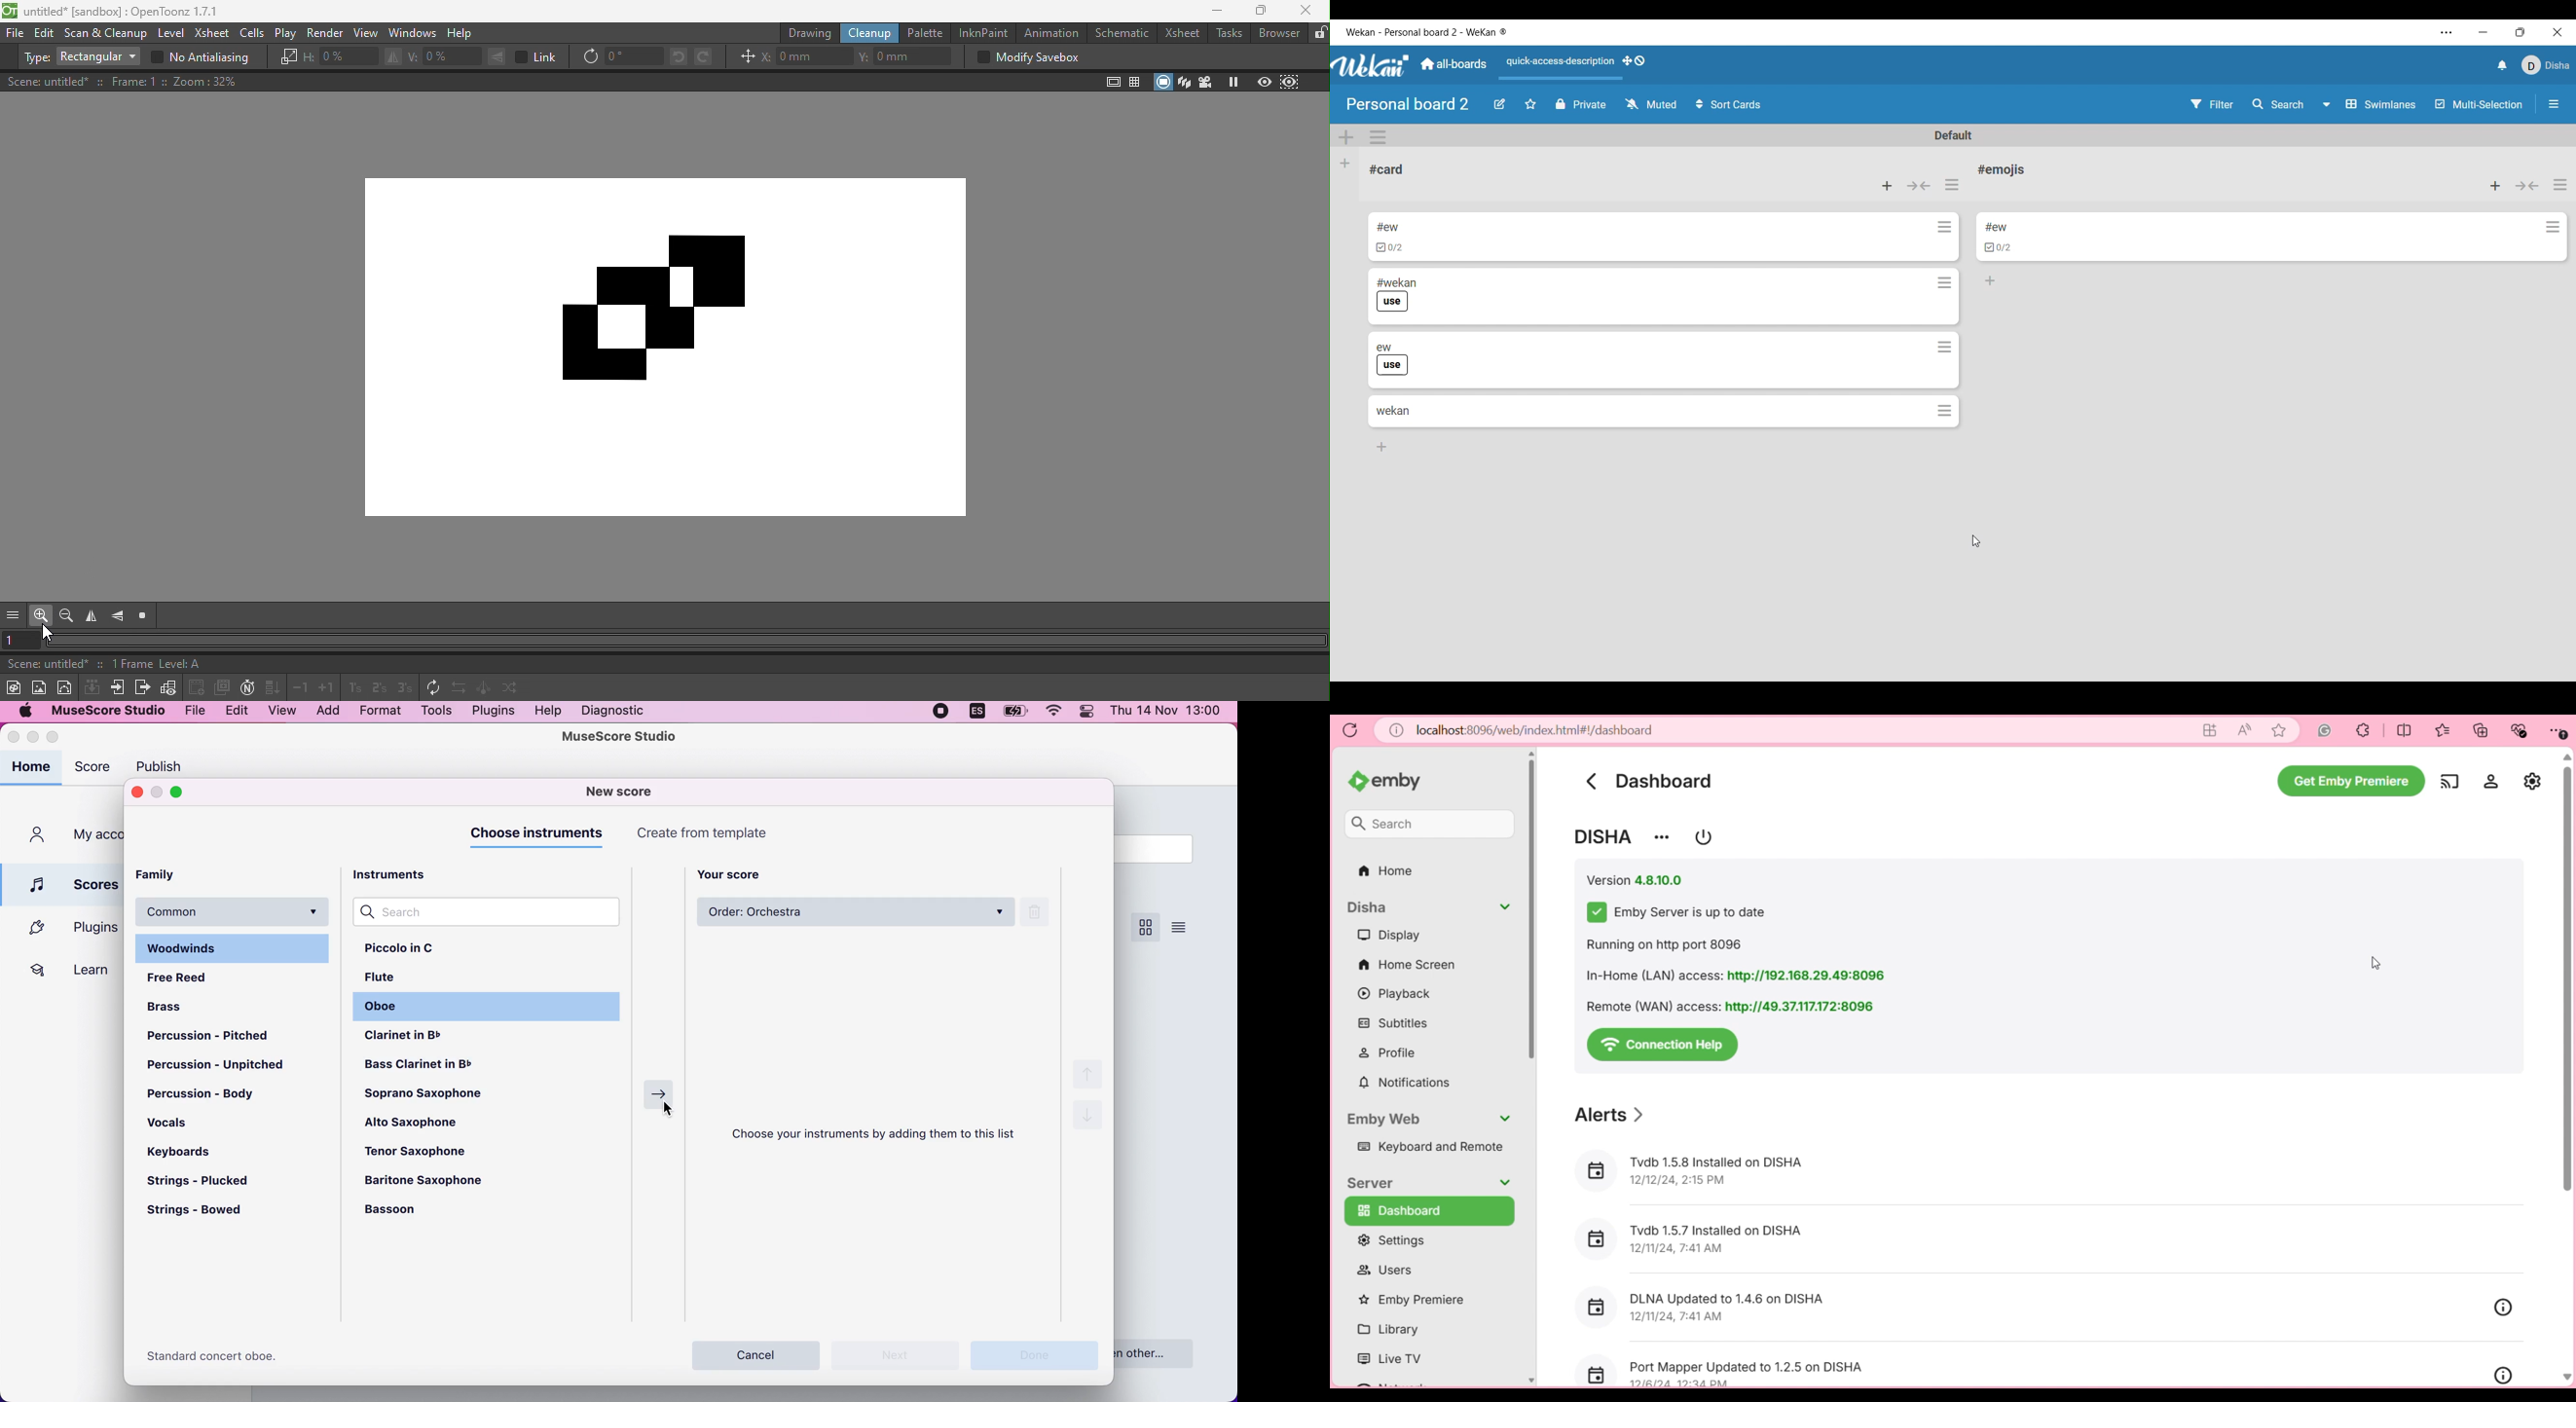 This screenshot has height=1428, width=2576. What do you see at coordinates (90, 616) in the screenshot?
I see `Flip horizontally` at bounding box center [90, 616].